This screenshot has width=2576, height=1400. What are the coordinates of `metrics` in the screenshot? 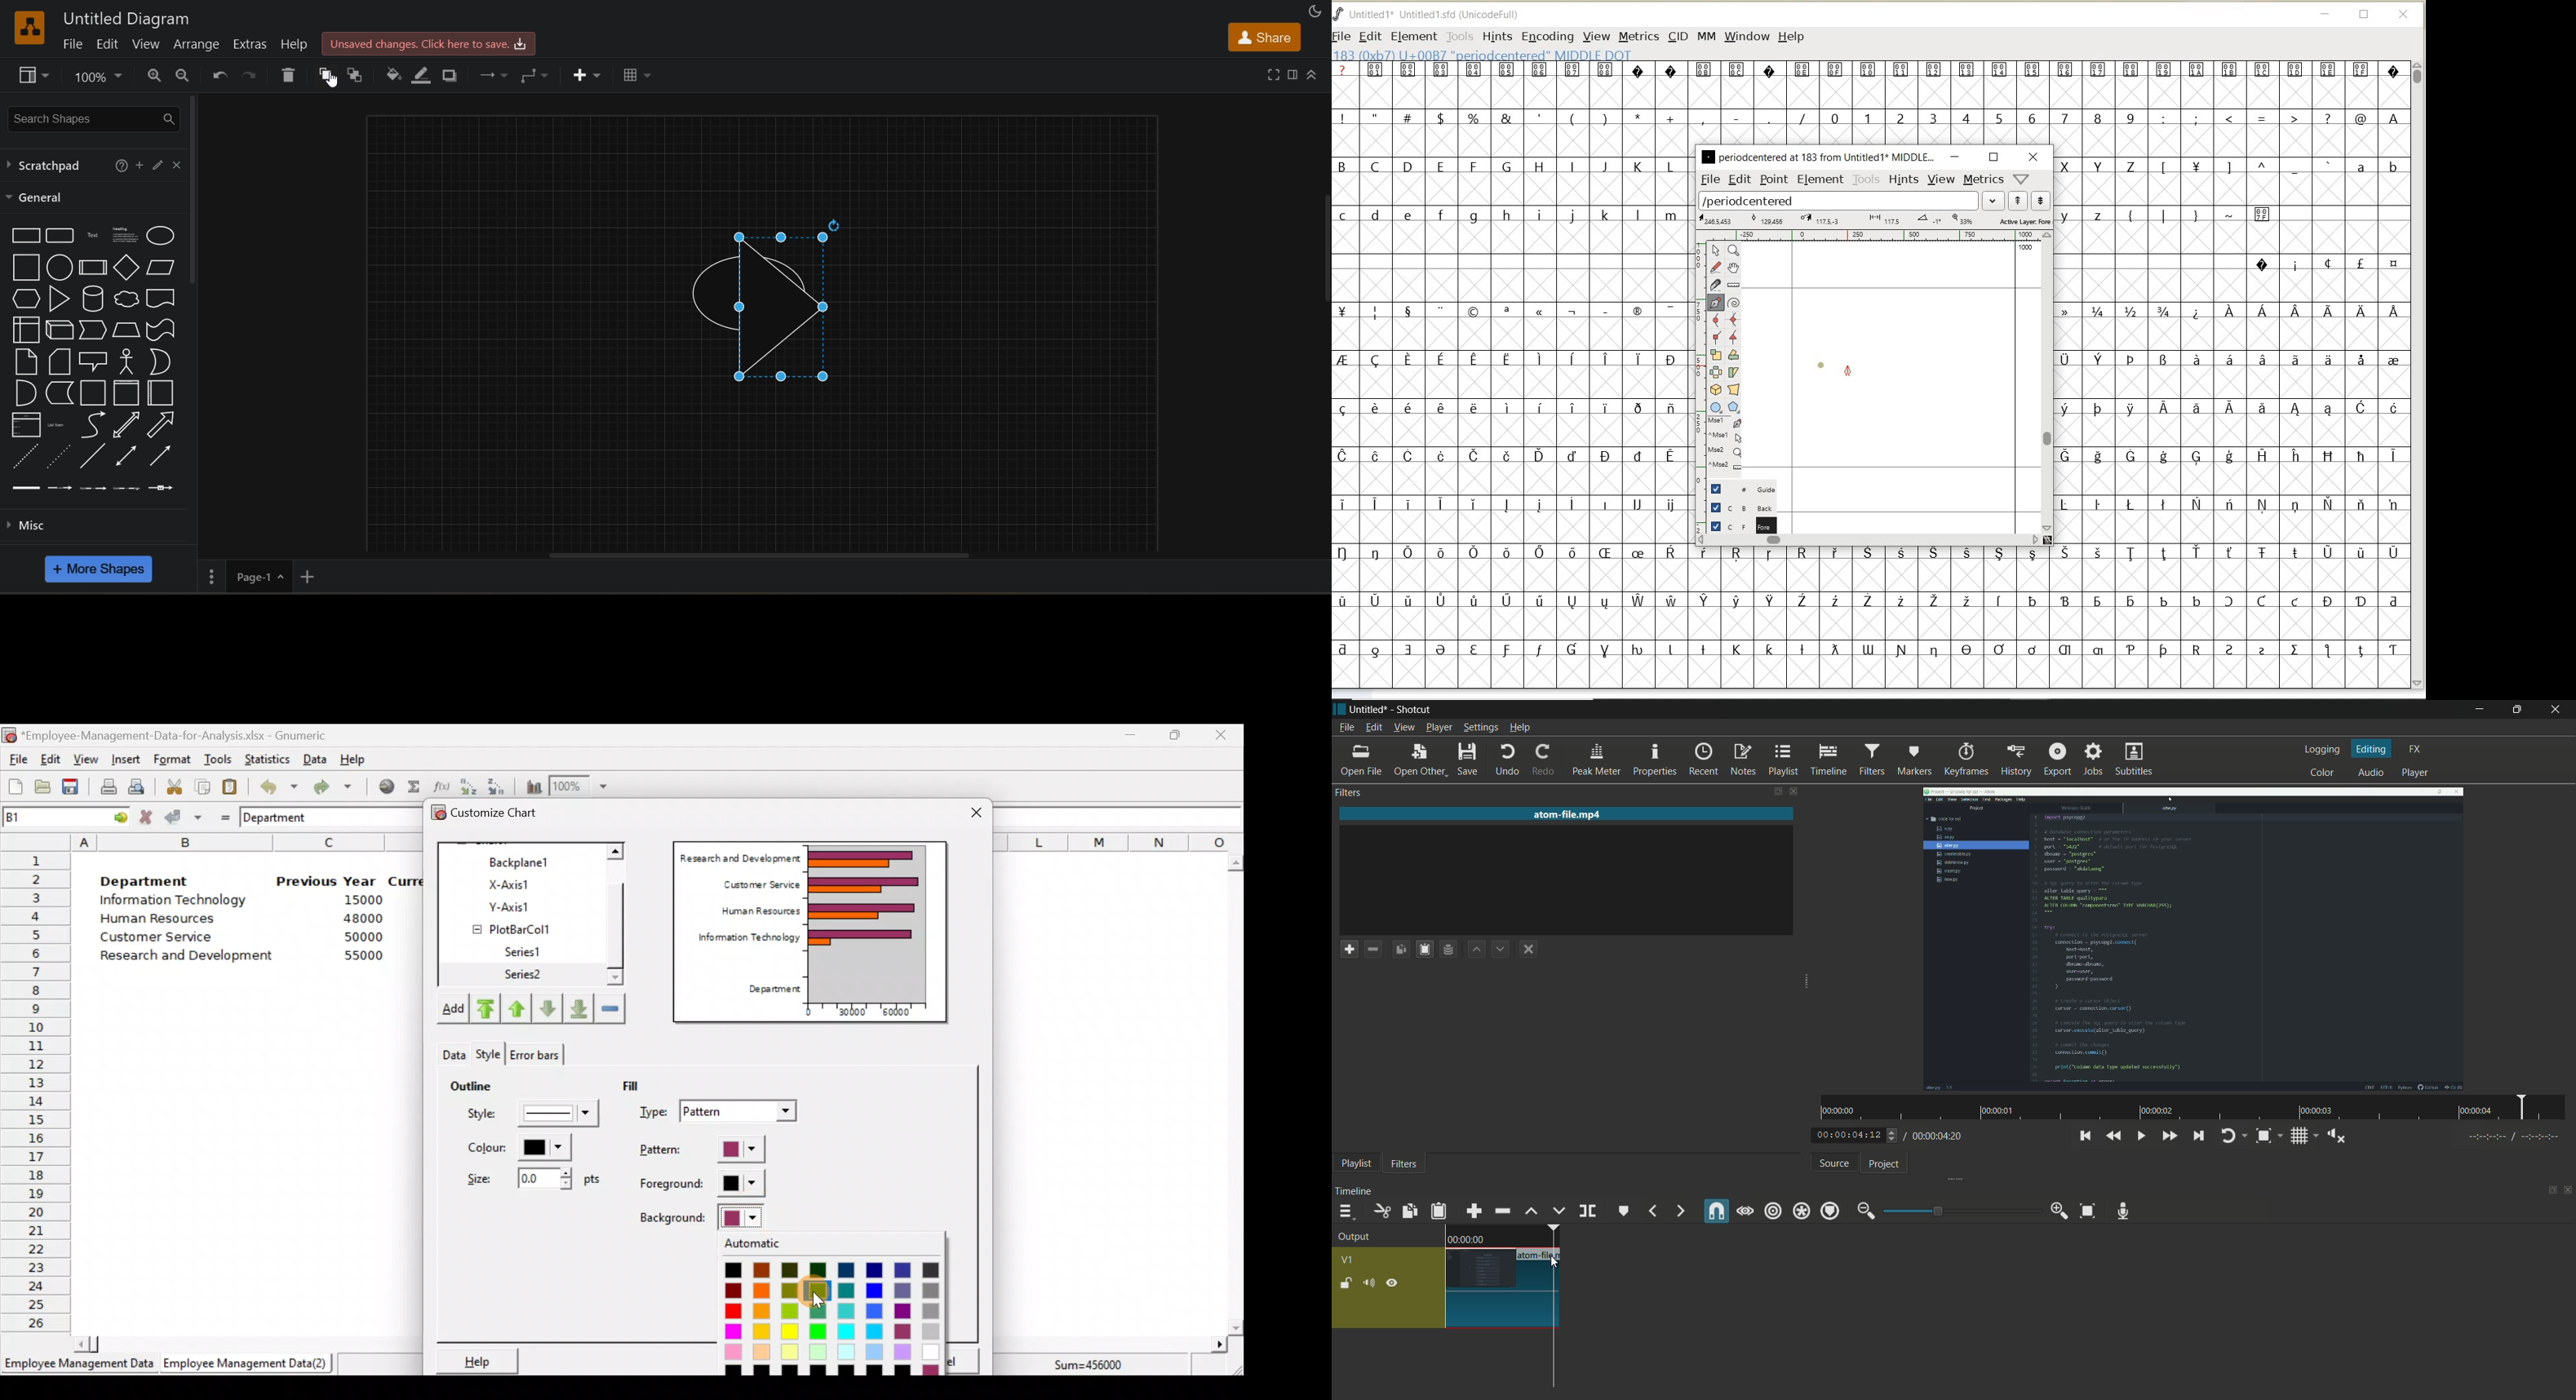 It's located at (1984, 180).